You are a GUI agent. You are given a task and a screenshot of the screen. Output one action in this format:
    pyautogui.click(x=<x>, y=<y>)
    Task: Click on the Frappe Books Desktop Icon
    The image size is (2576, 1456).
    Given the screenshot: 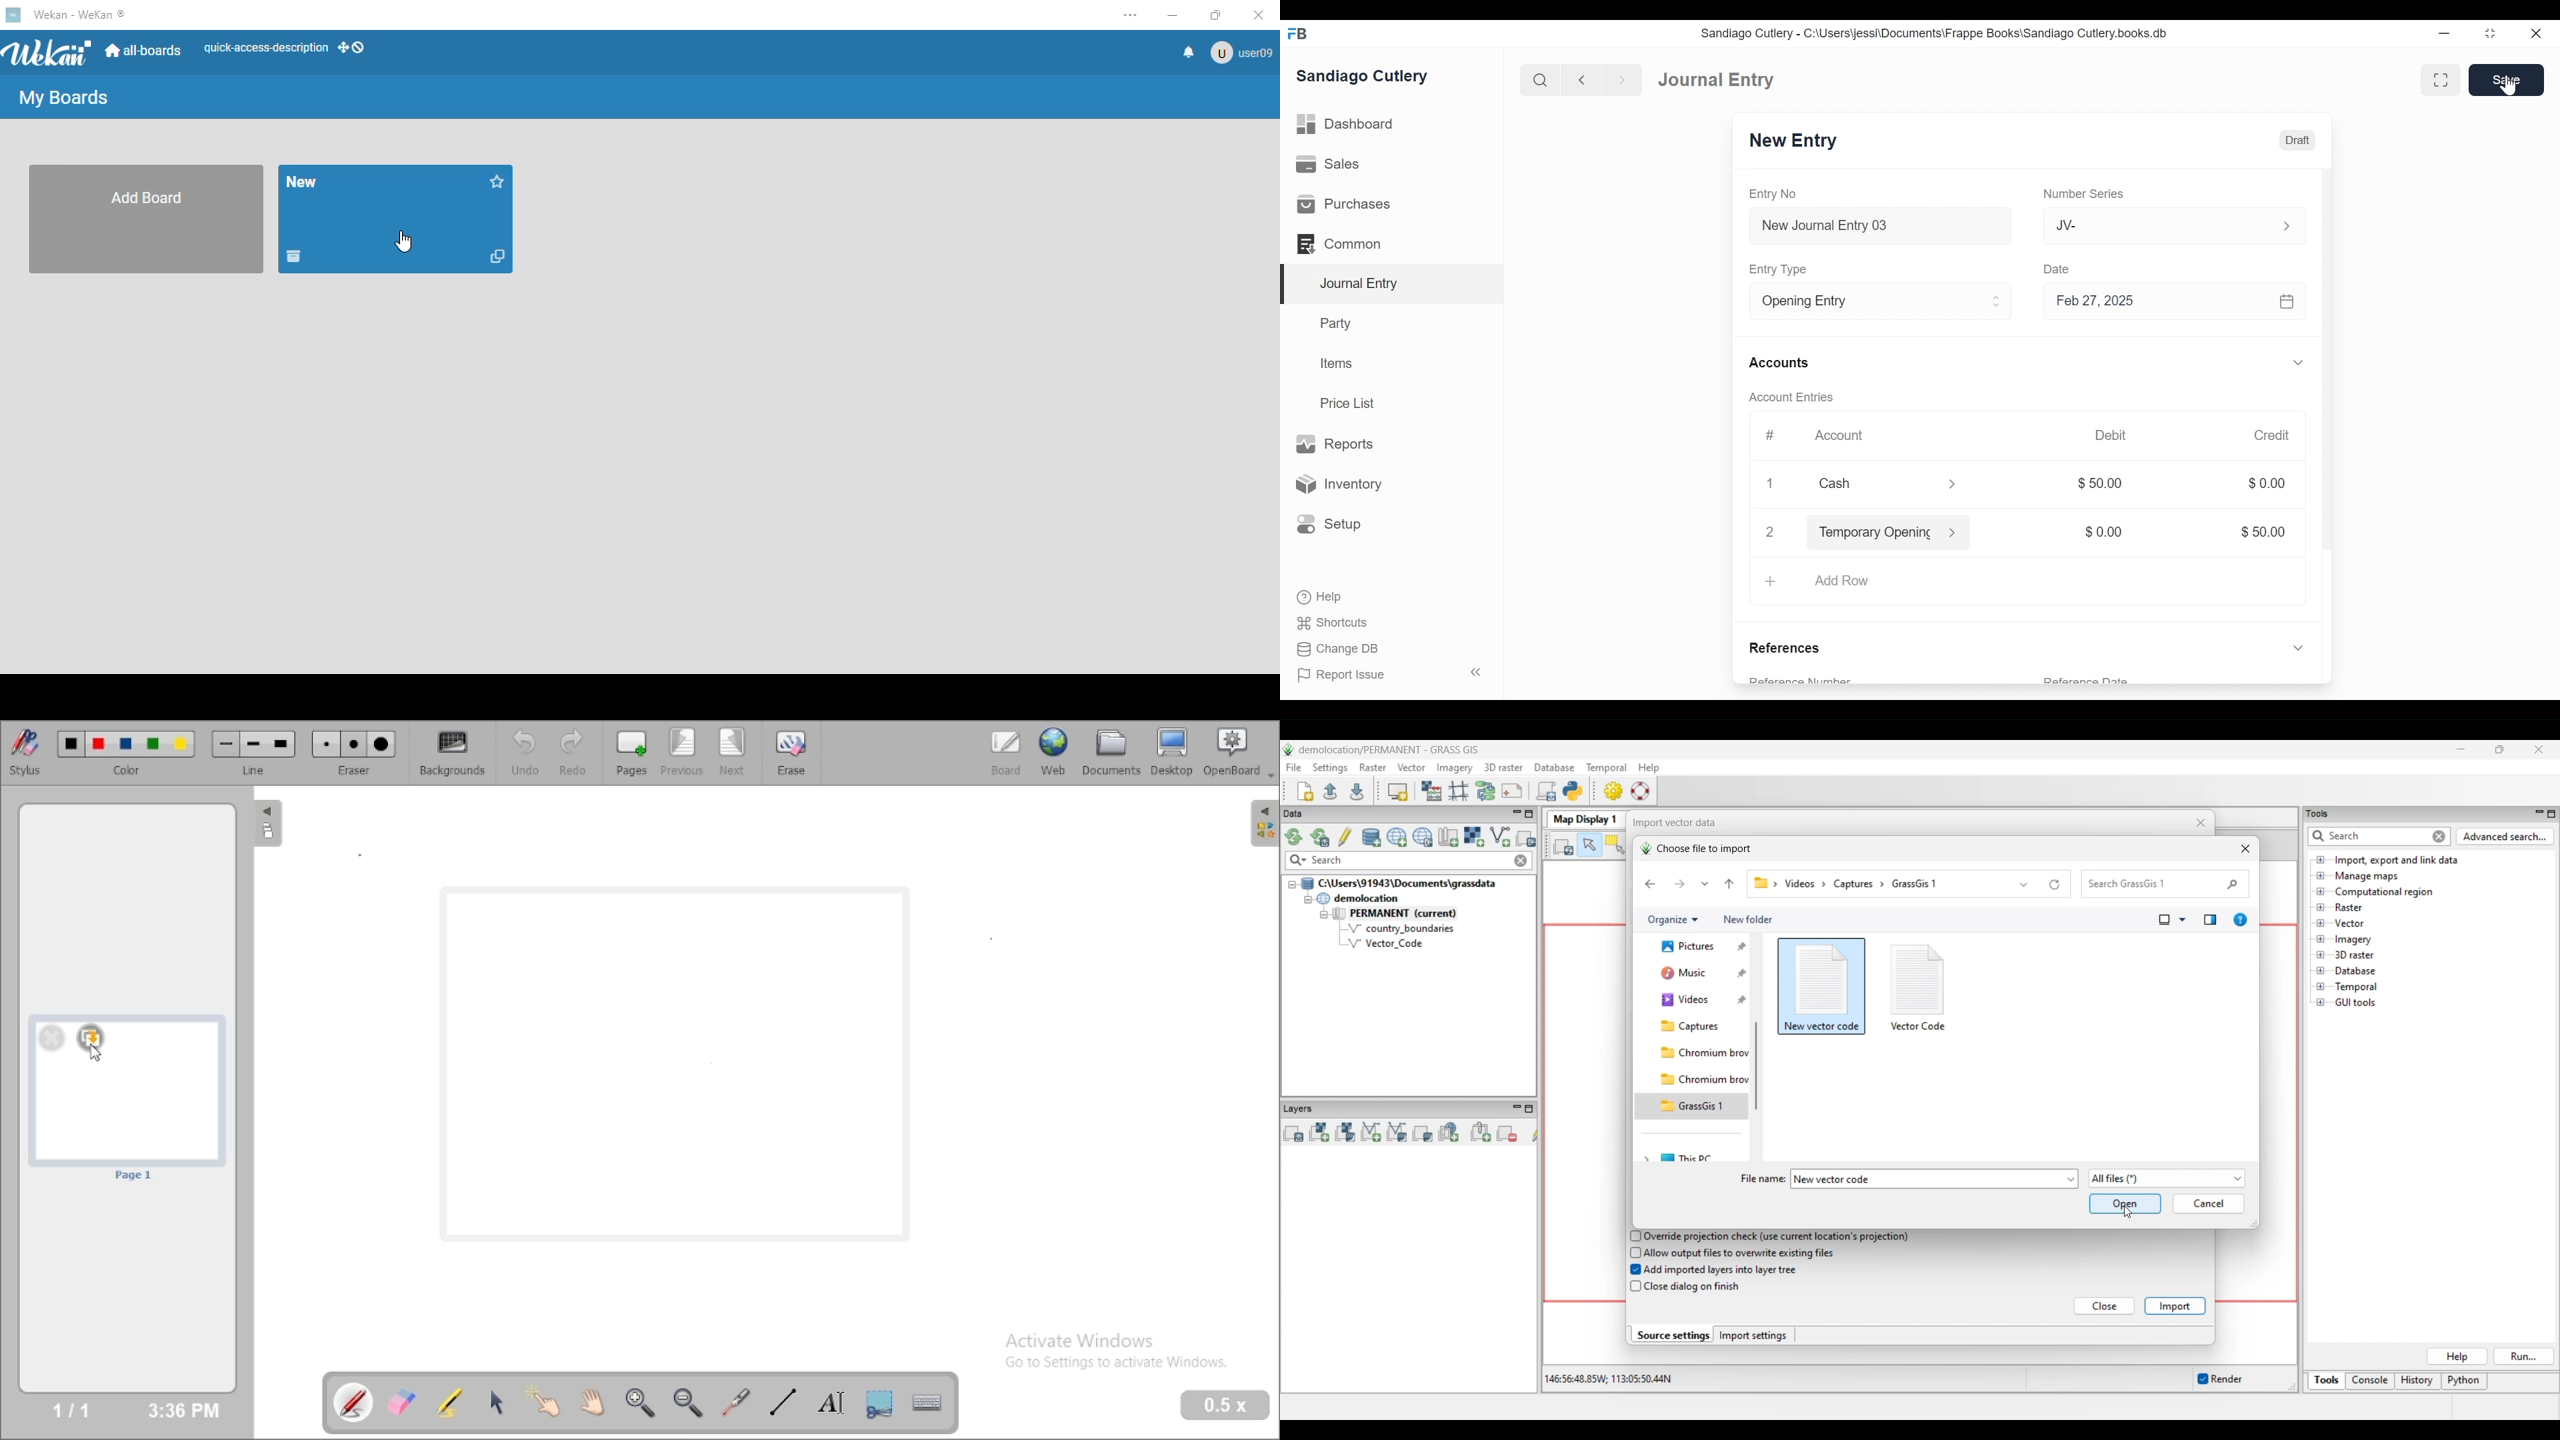 What is the action you would take?
    pyautogui.click(x=1297, y=34)
    